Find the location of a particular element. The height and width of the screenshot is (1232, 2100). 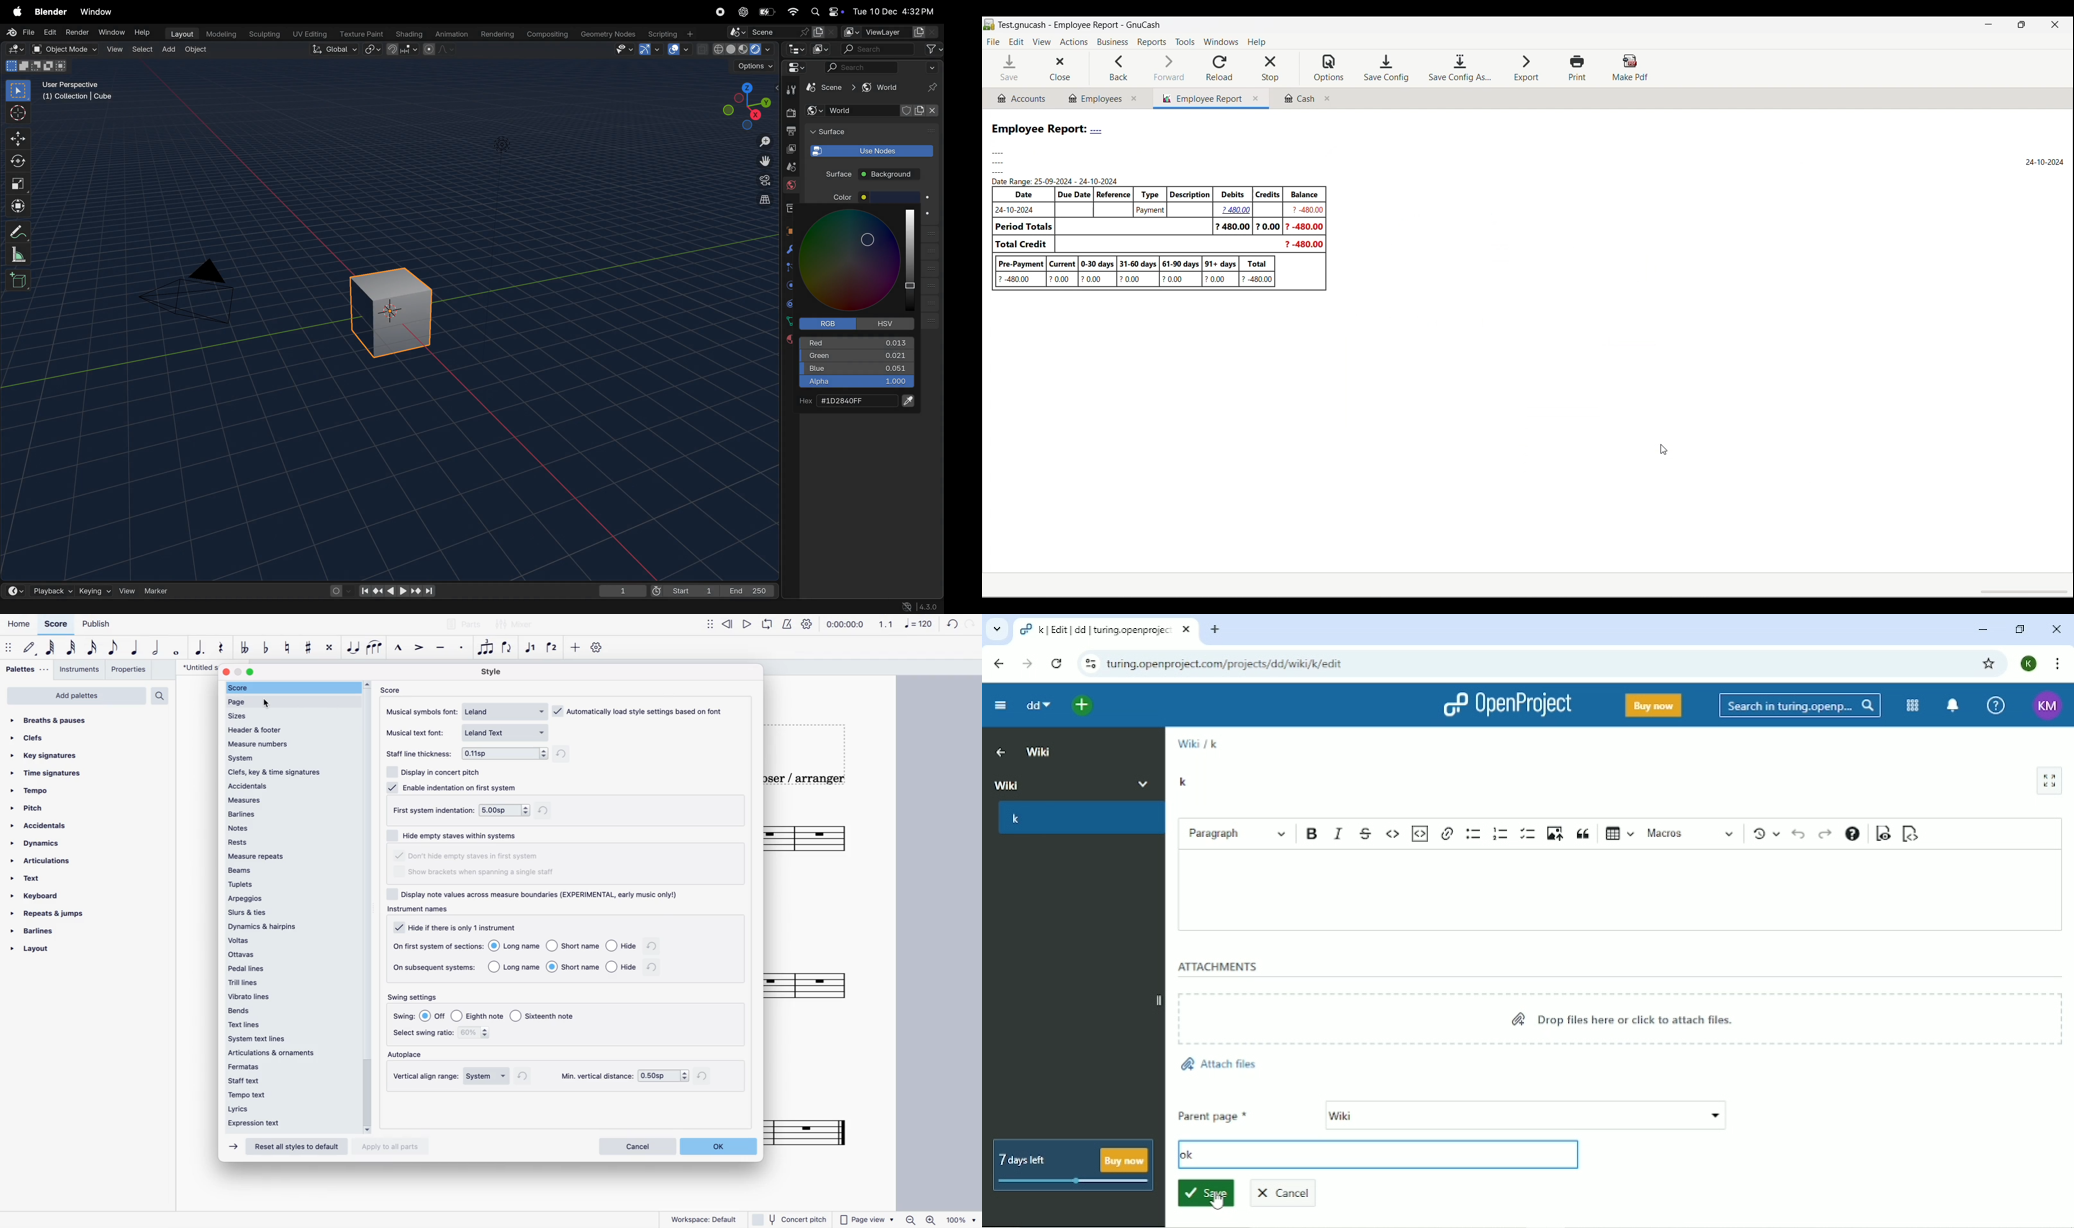

marcatto is located at coordinates (398, 649).